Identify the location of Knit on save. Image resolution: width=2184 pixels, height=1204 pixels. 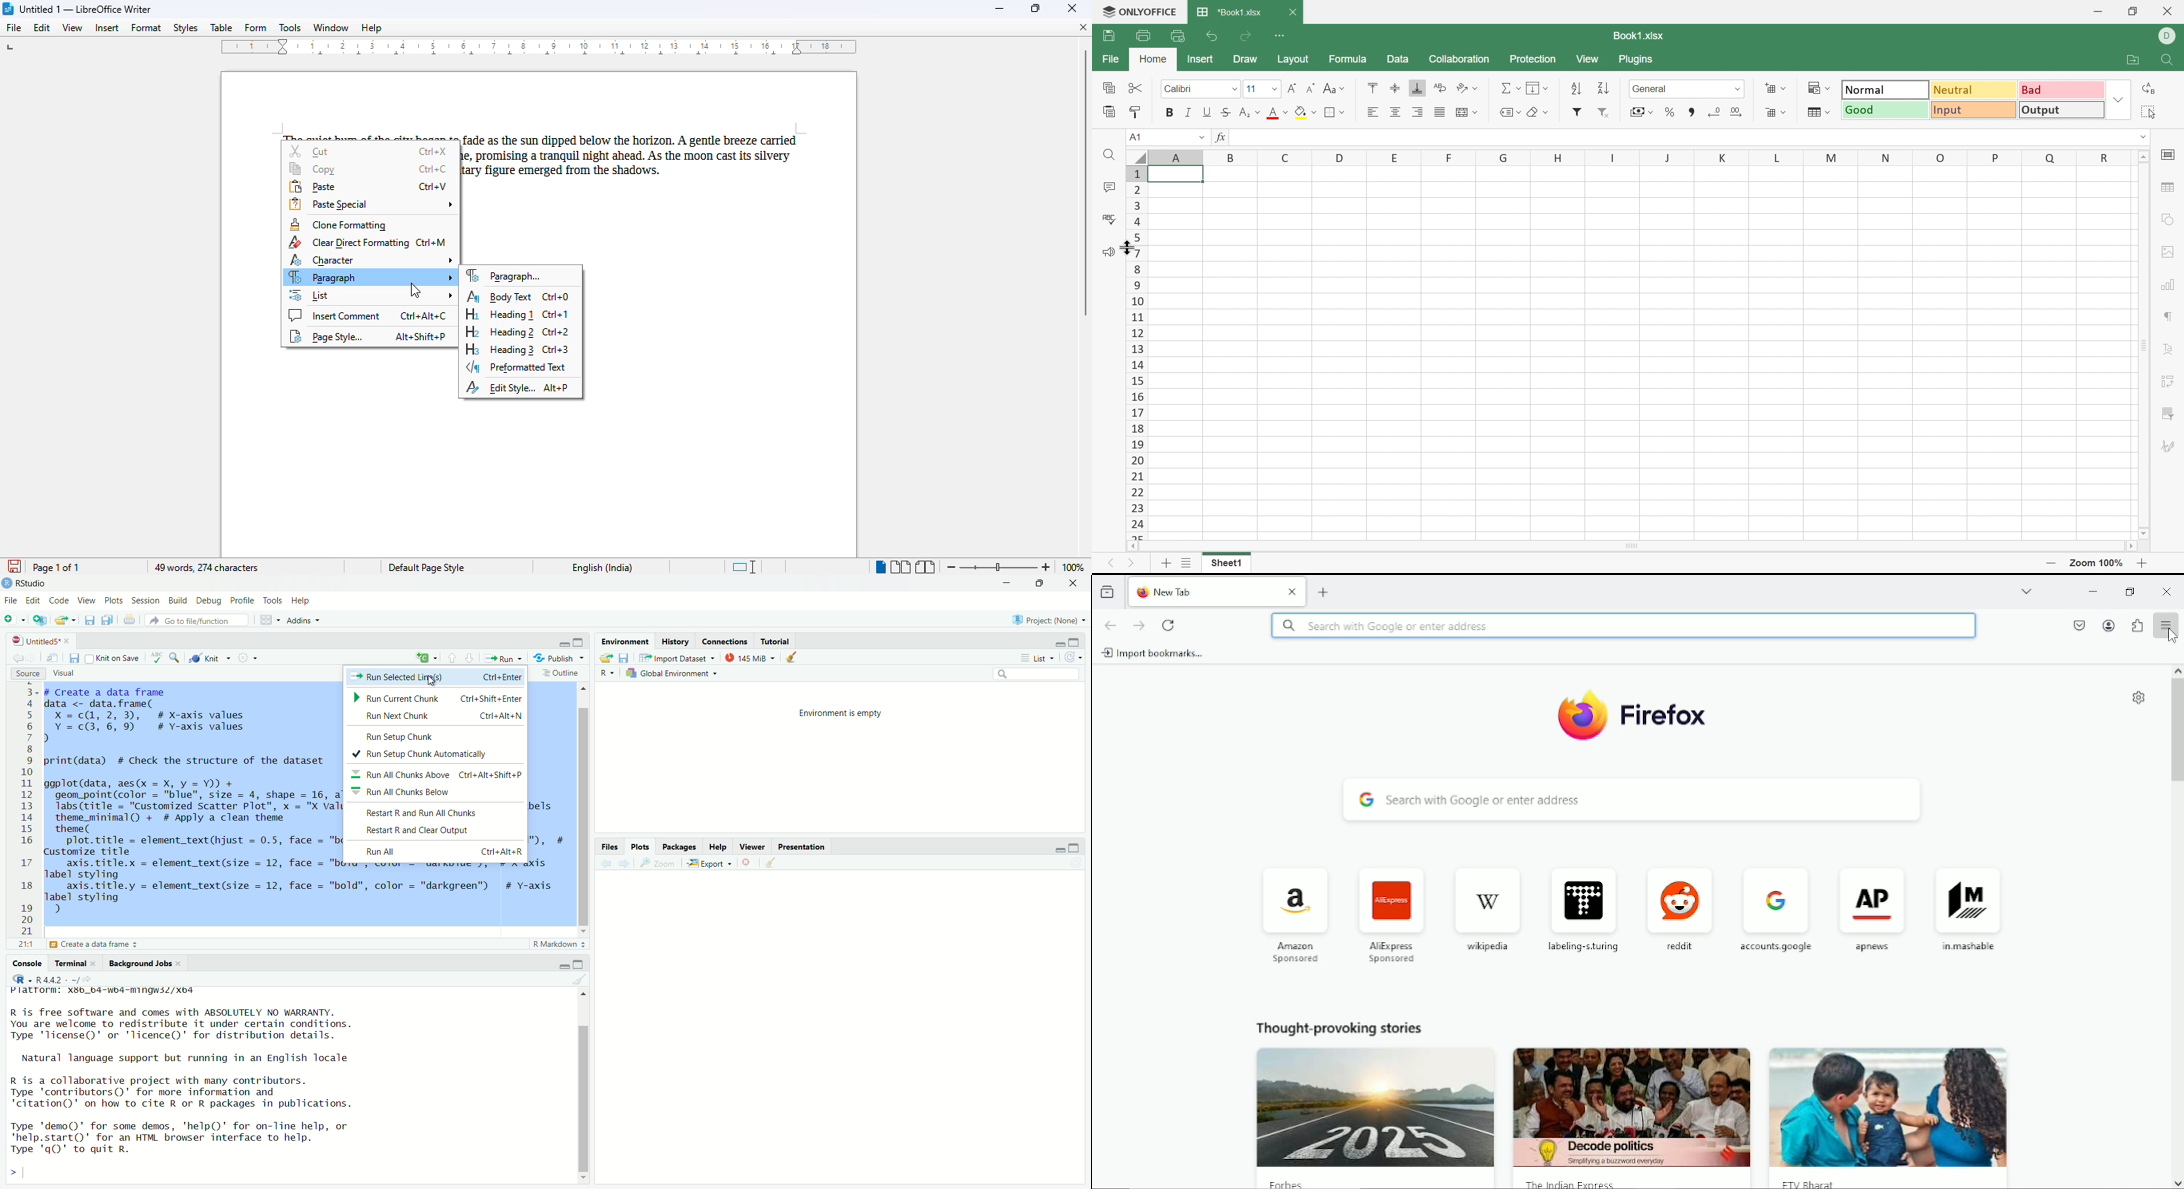
(113, 659).